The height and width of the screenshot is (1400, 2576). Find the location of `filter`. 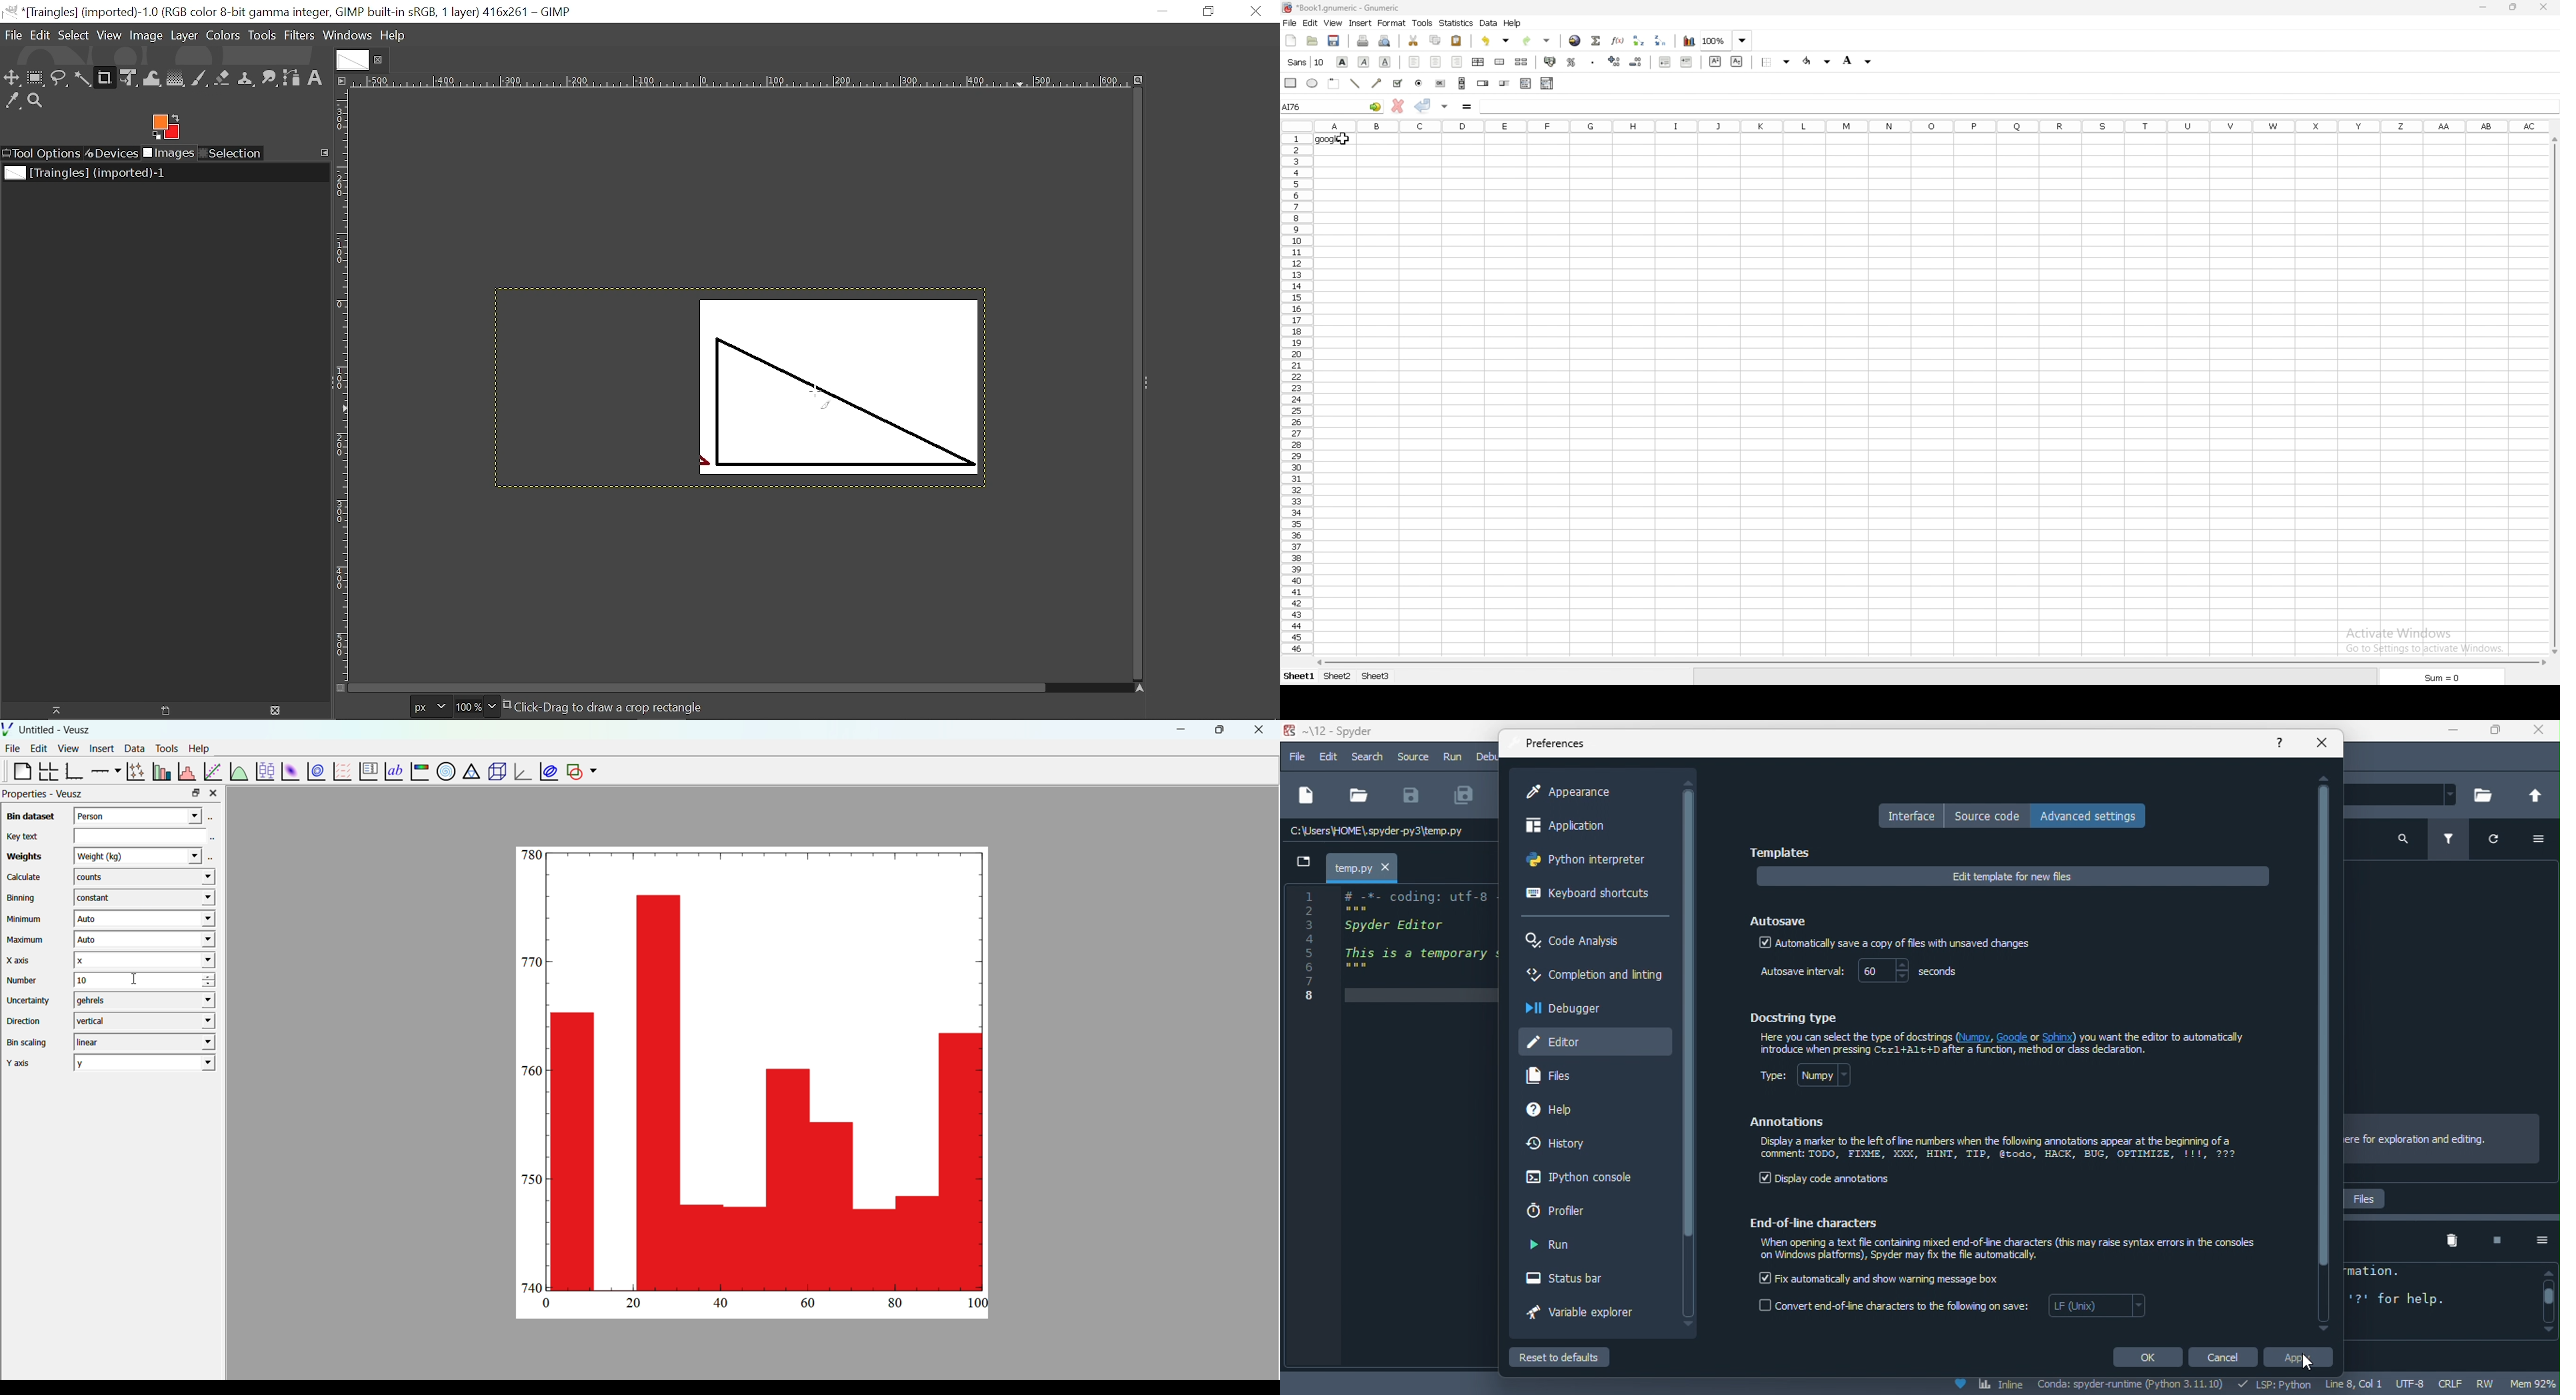

filter is located at coordinates (2452, 841).